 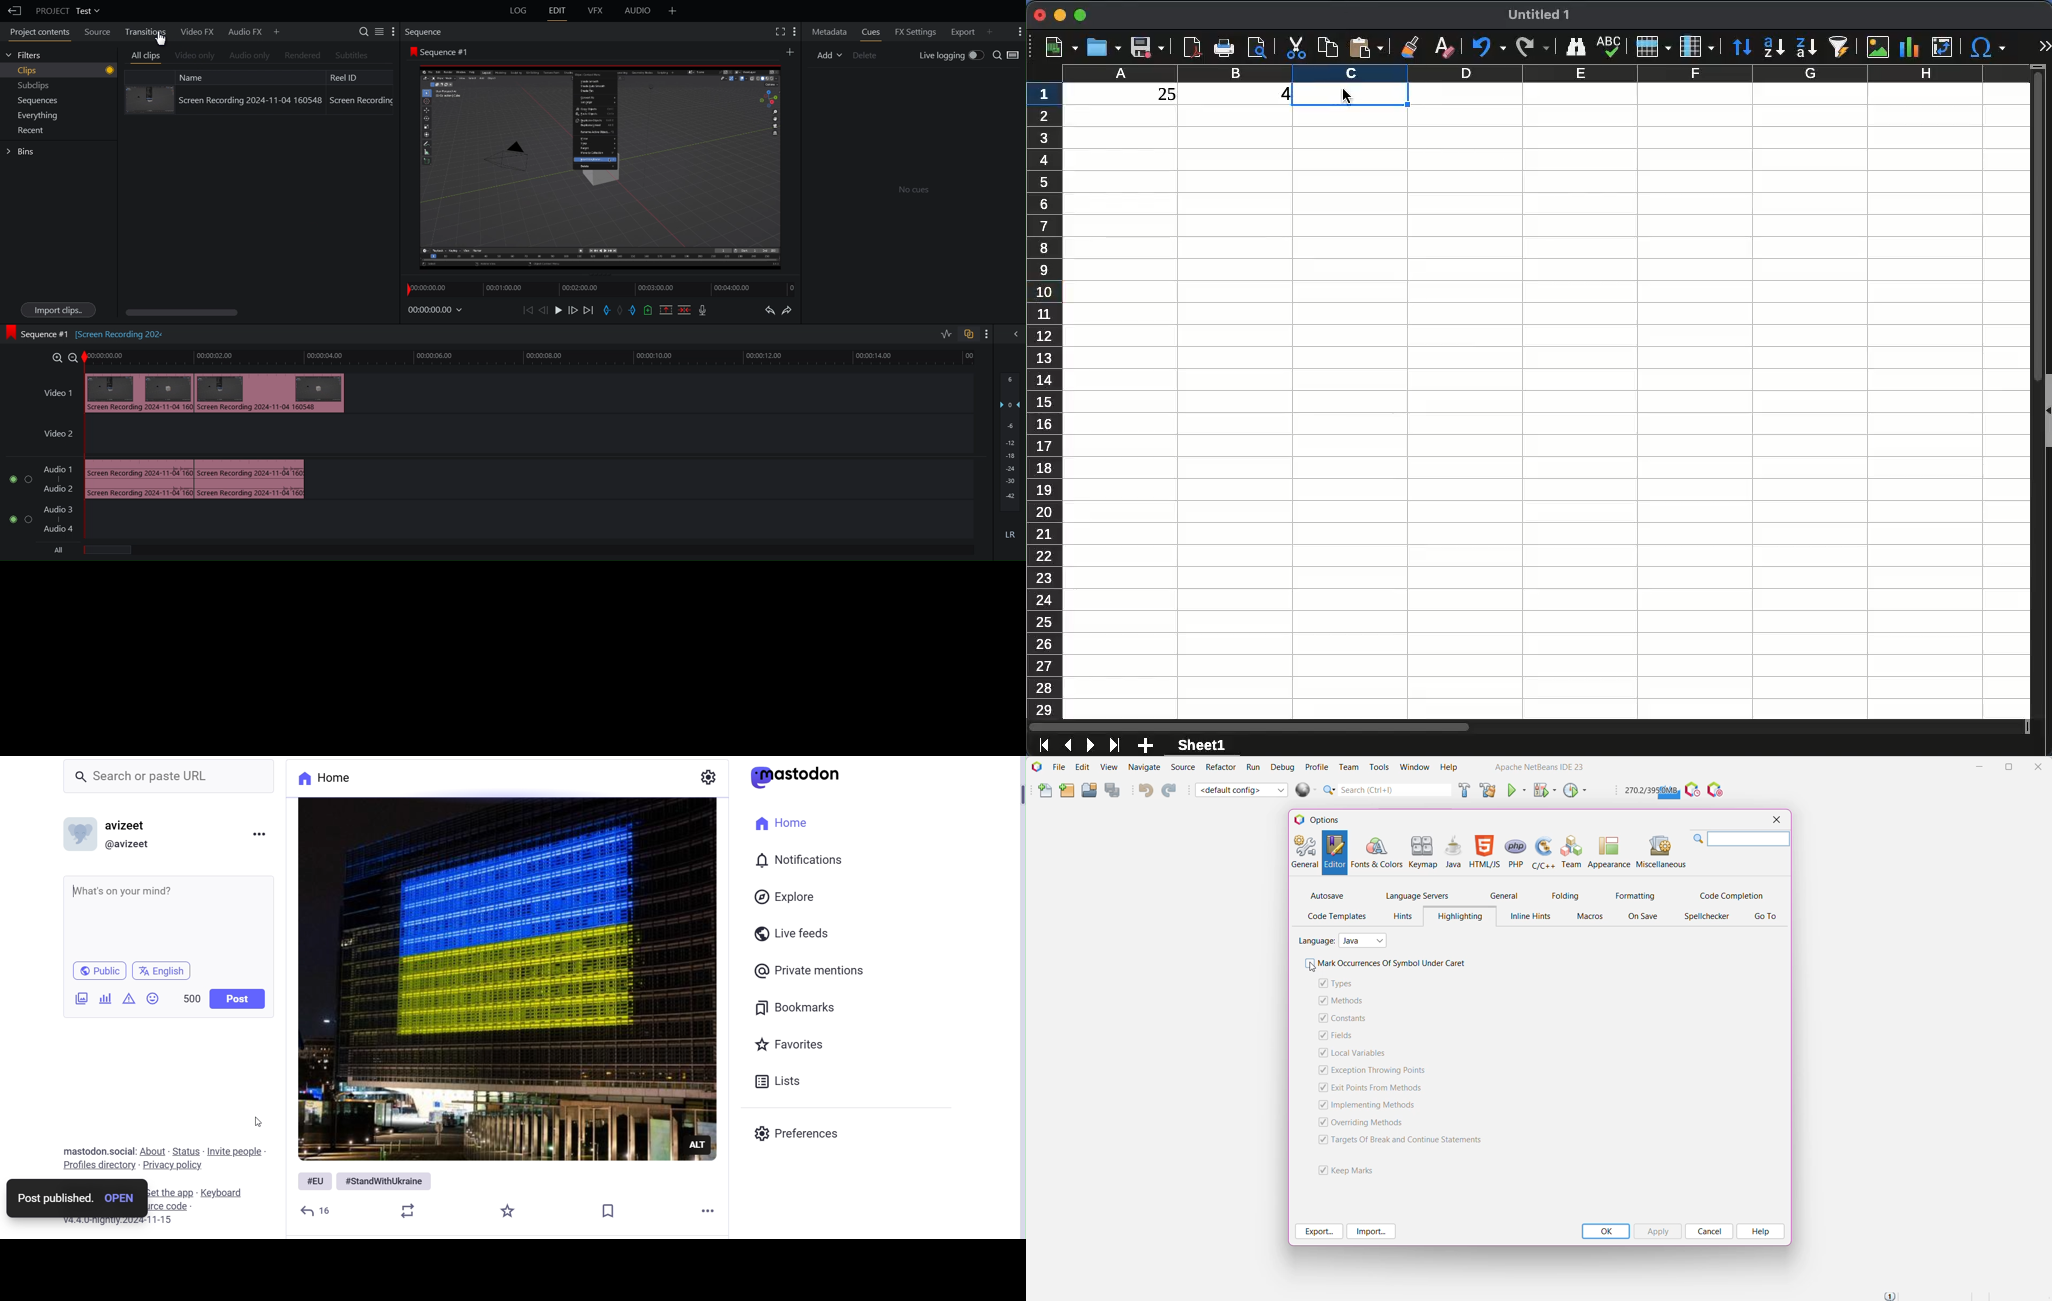 What do you see at coordinates (147, 93) in the screenshot?
I see `Clip` at bounding box center [147, 93].